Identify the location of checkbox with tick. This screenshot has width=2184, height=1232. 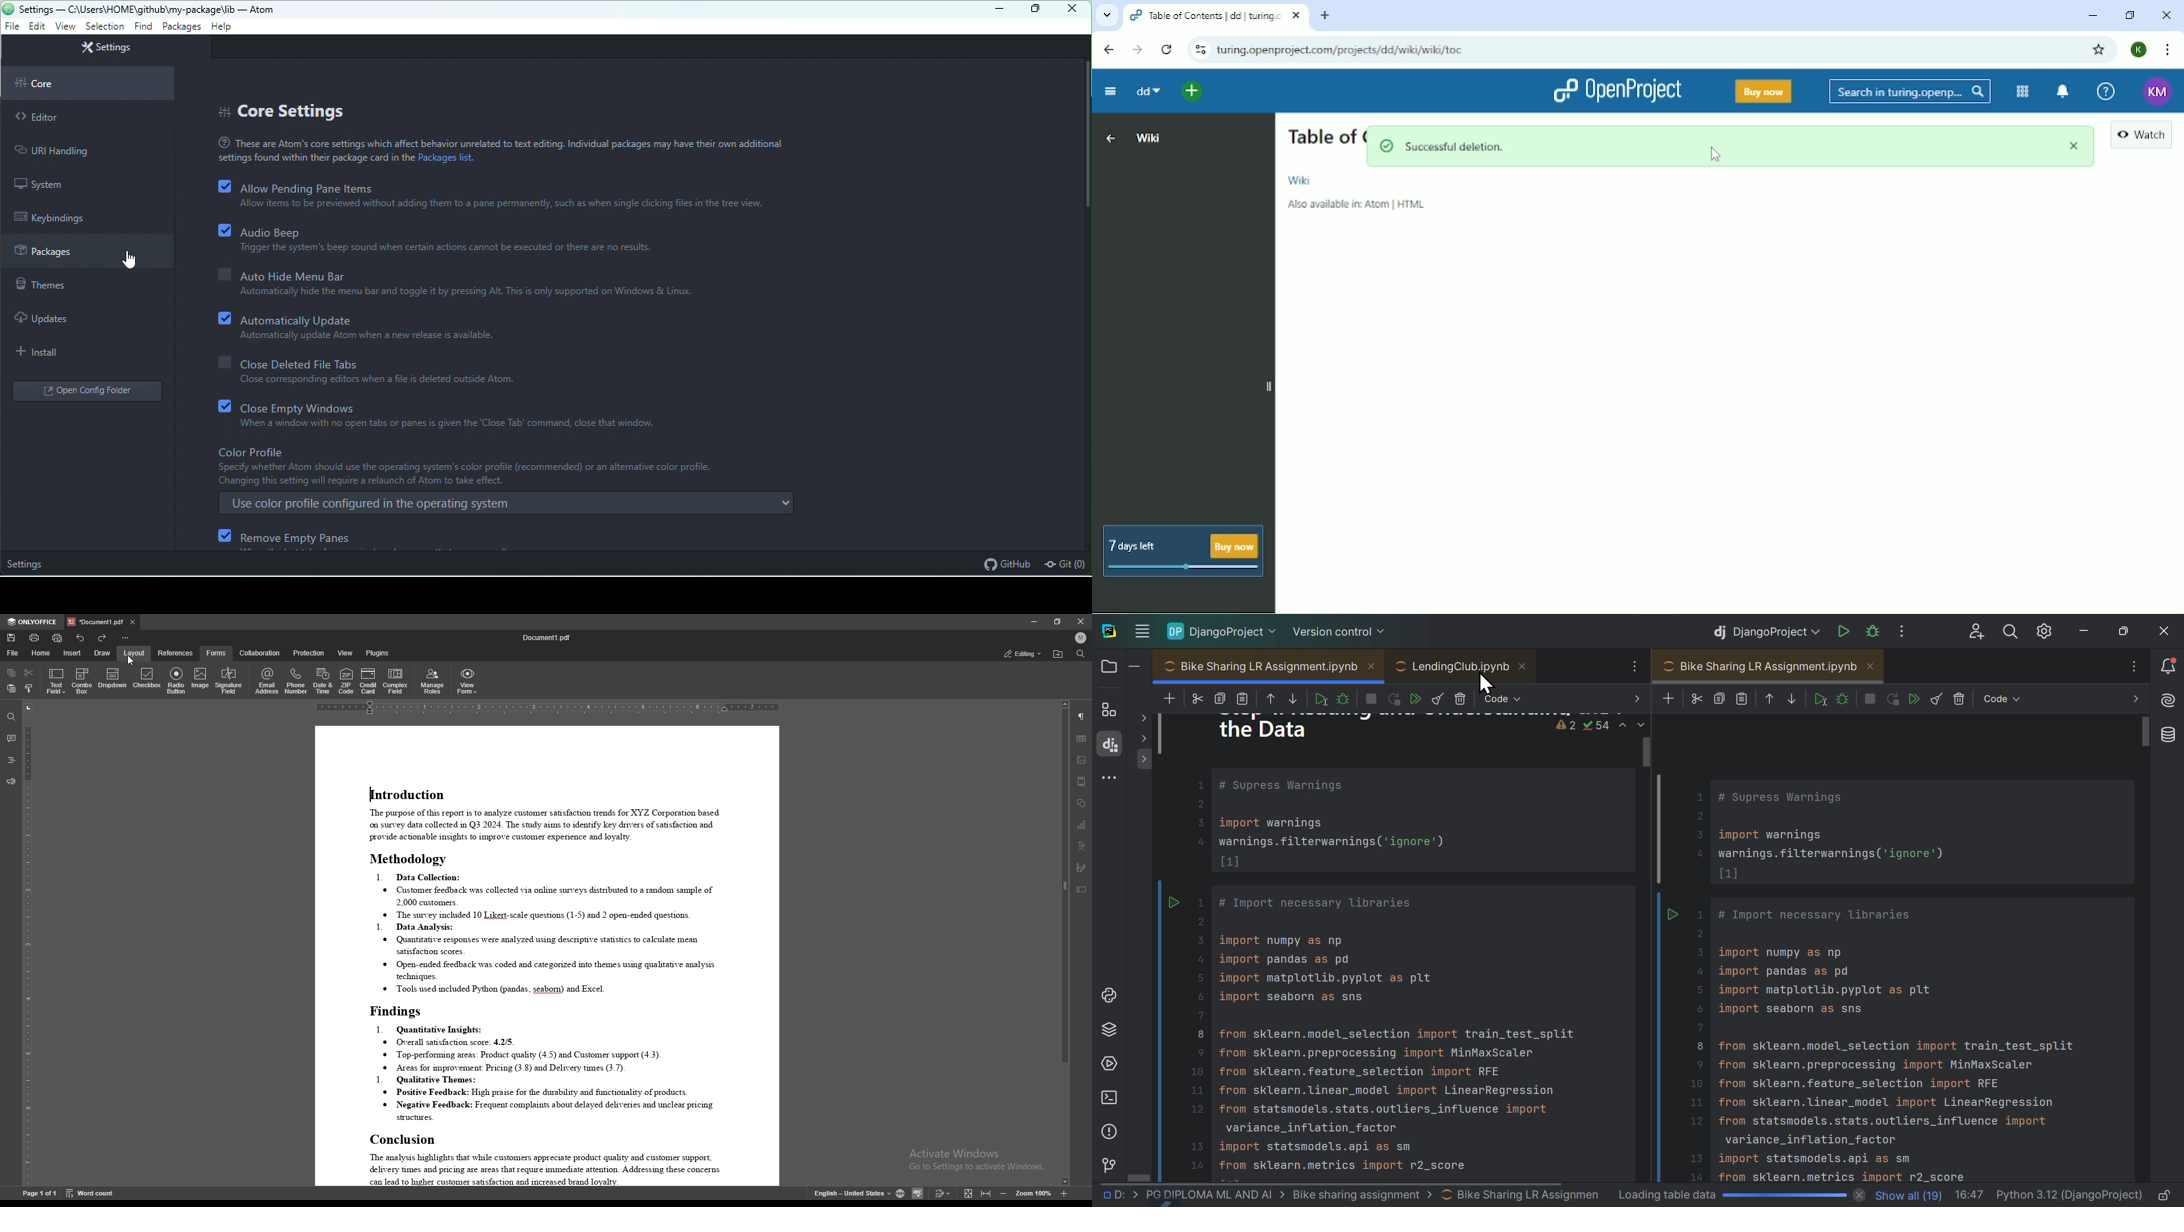
(224, 185).